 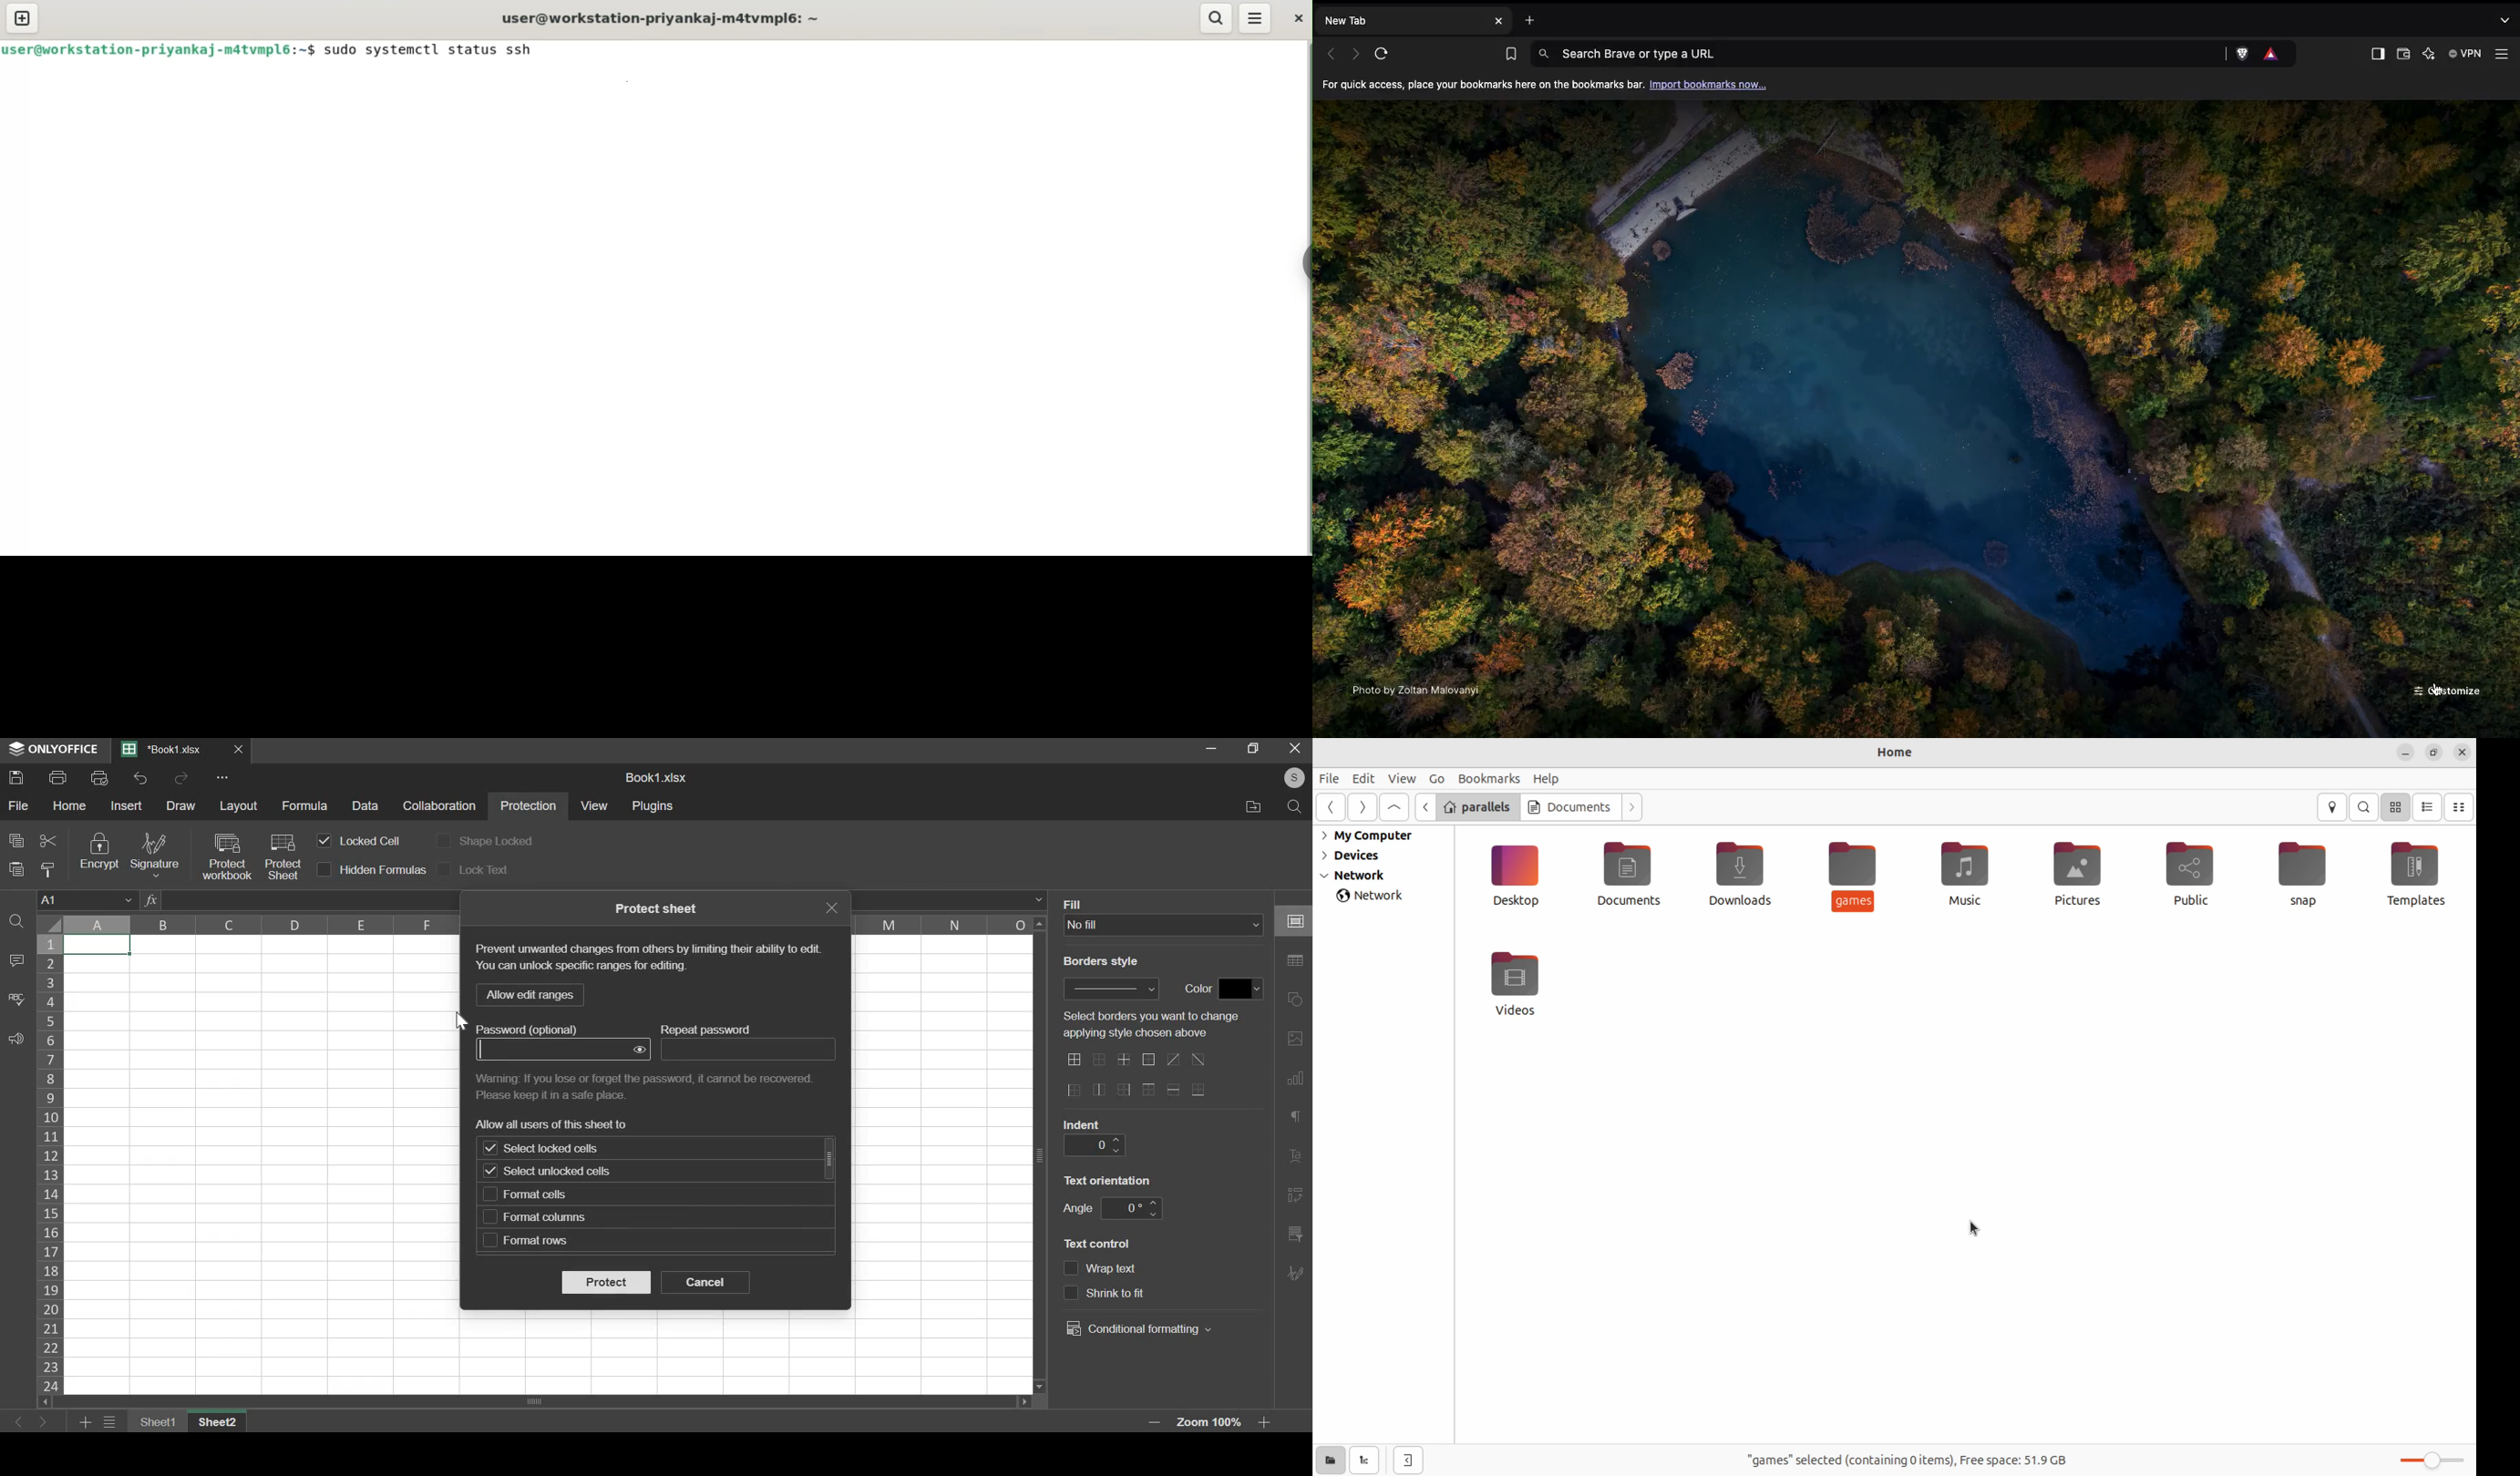 I want to click on view, so click(x=595, y=805).